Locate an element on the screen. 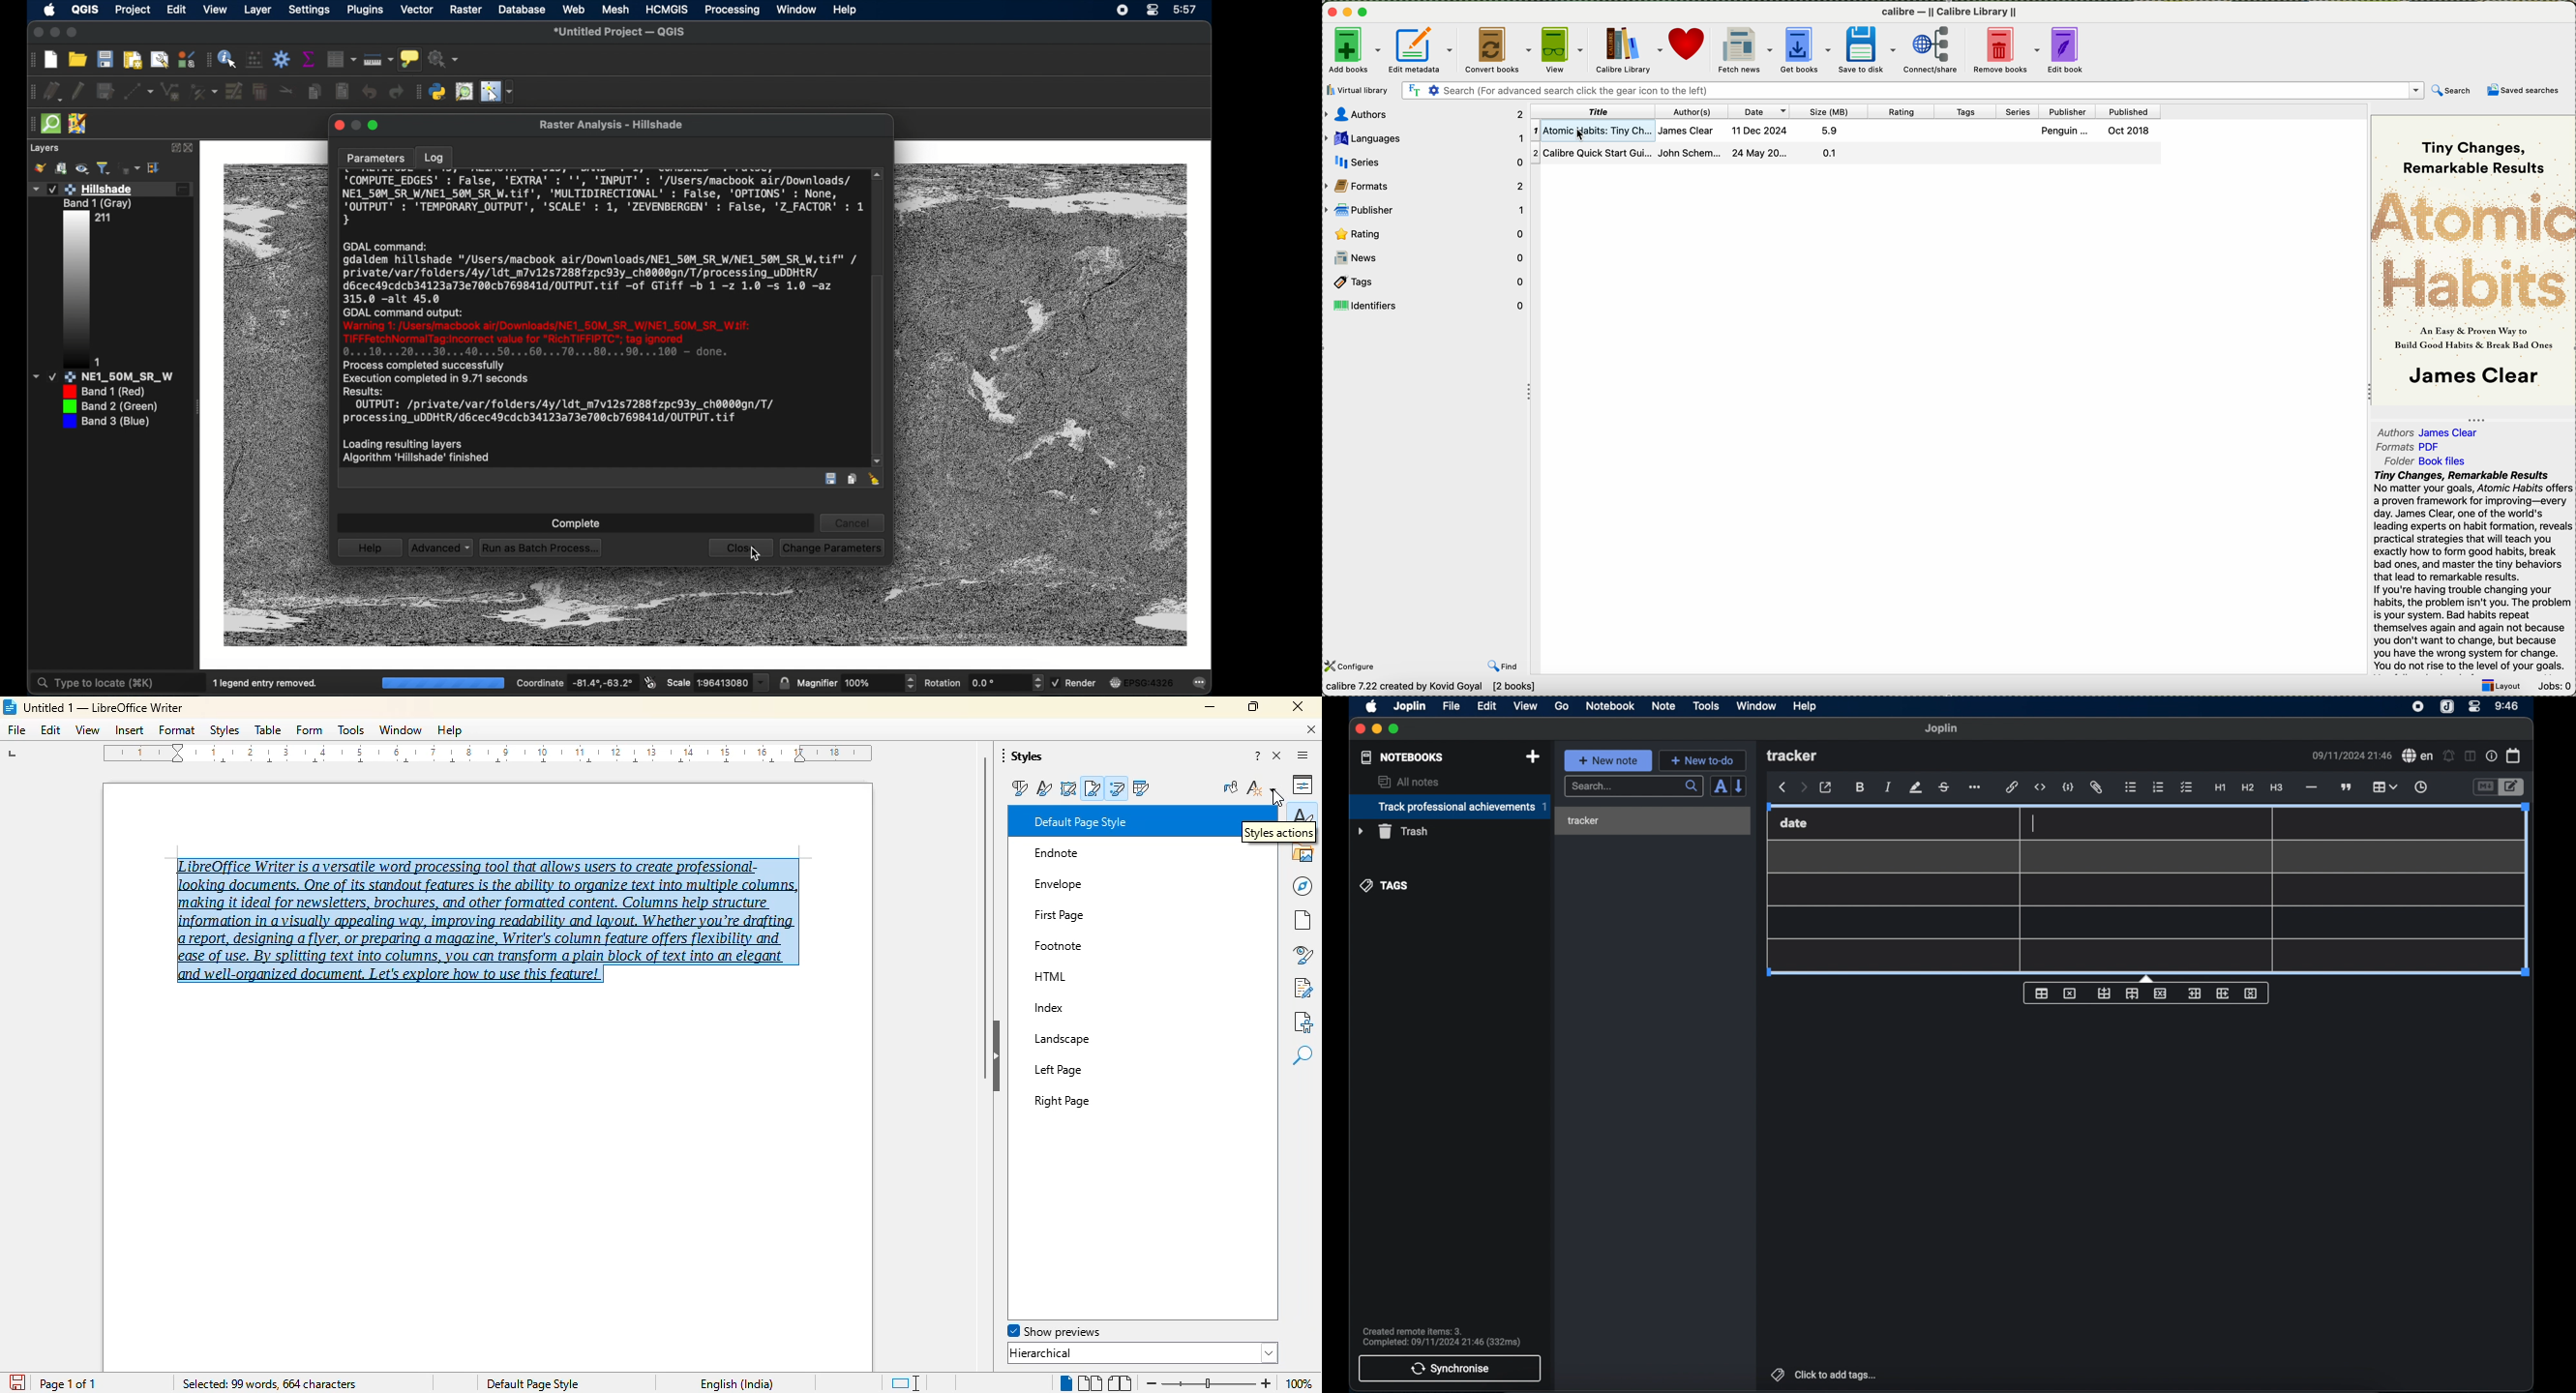 The height and width of the screenshot is (1400, 2576). attach file is located at coordinates (2097, 788).